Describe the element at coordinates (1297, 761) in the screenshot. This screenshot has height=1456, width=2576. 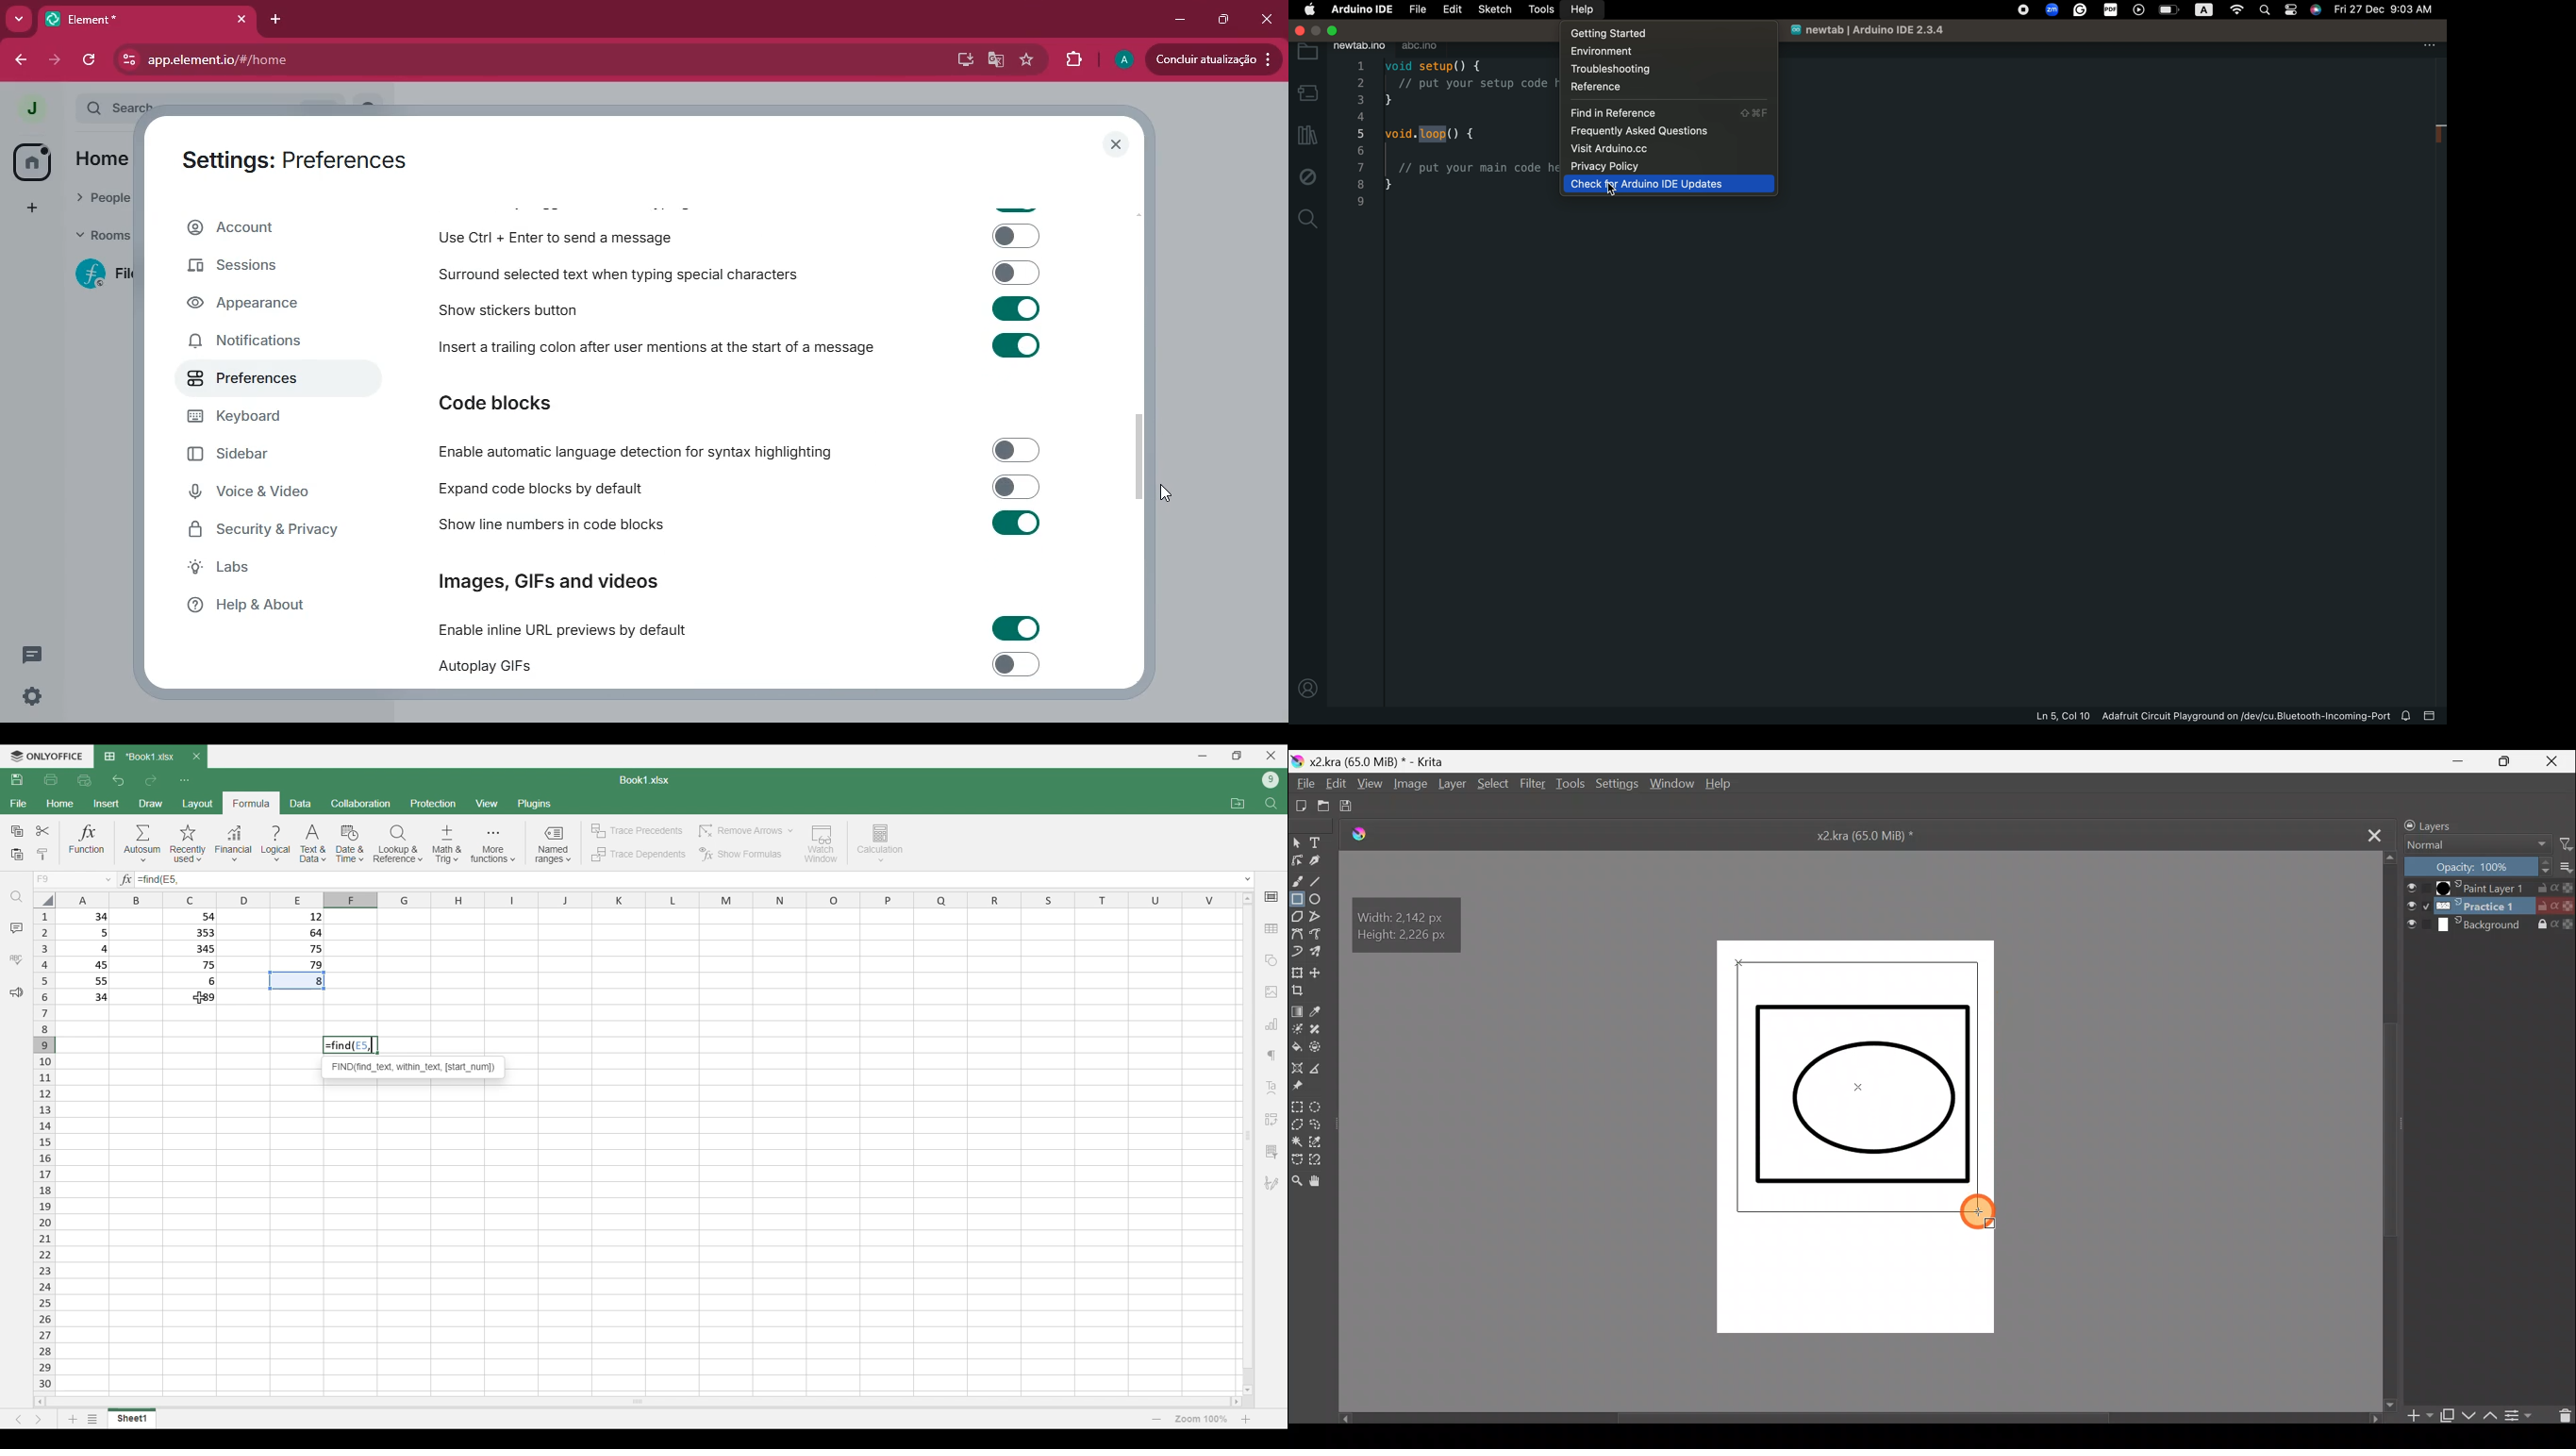
I see `Krita logo` at that location.